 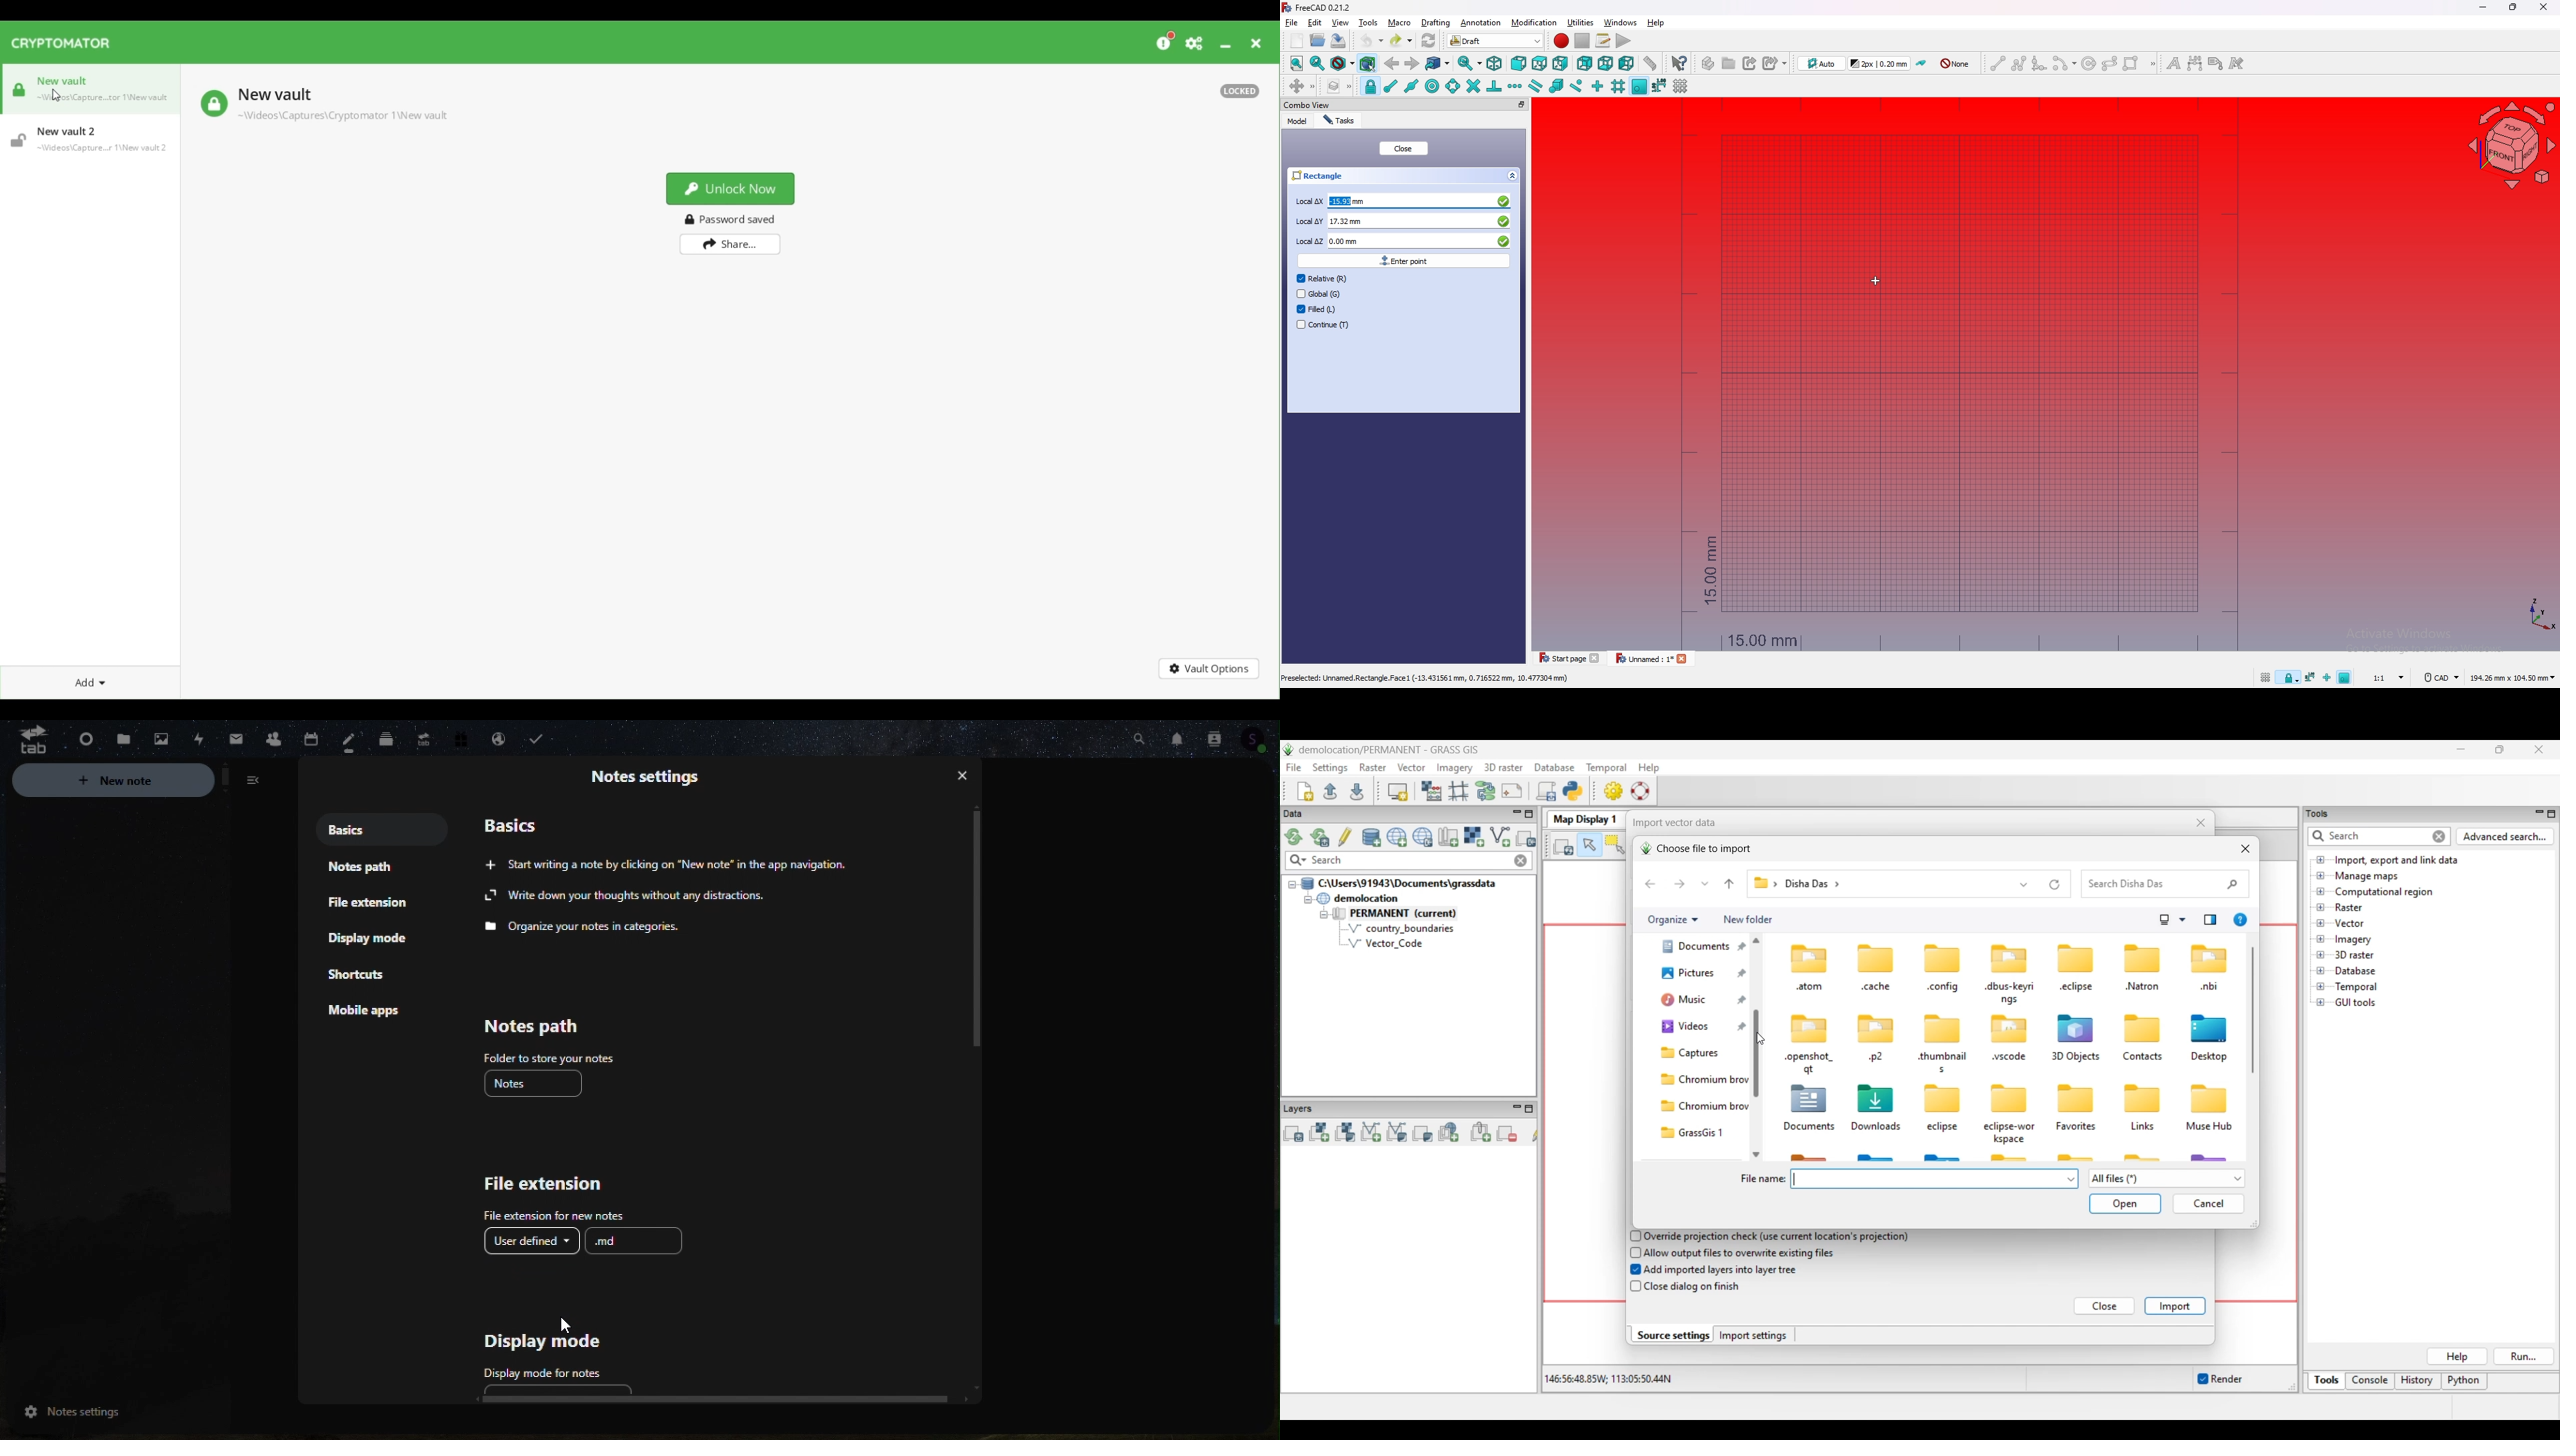 I want to click on measure distance, so click(x=1650, y=63).